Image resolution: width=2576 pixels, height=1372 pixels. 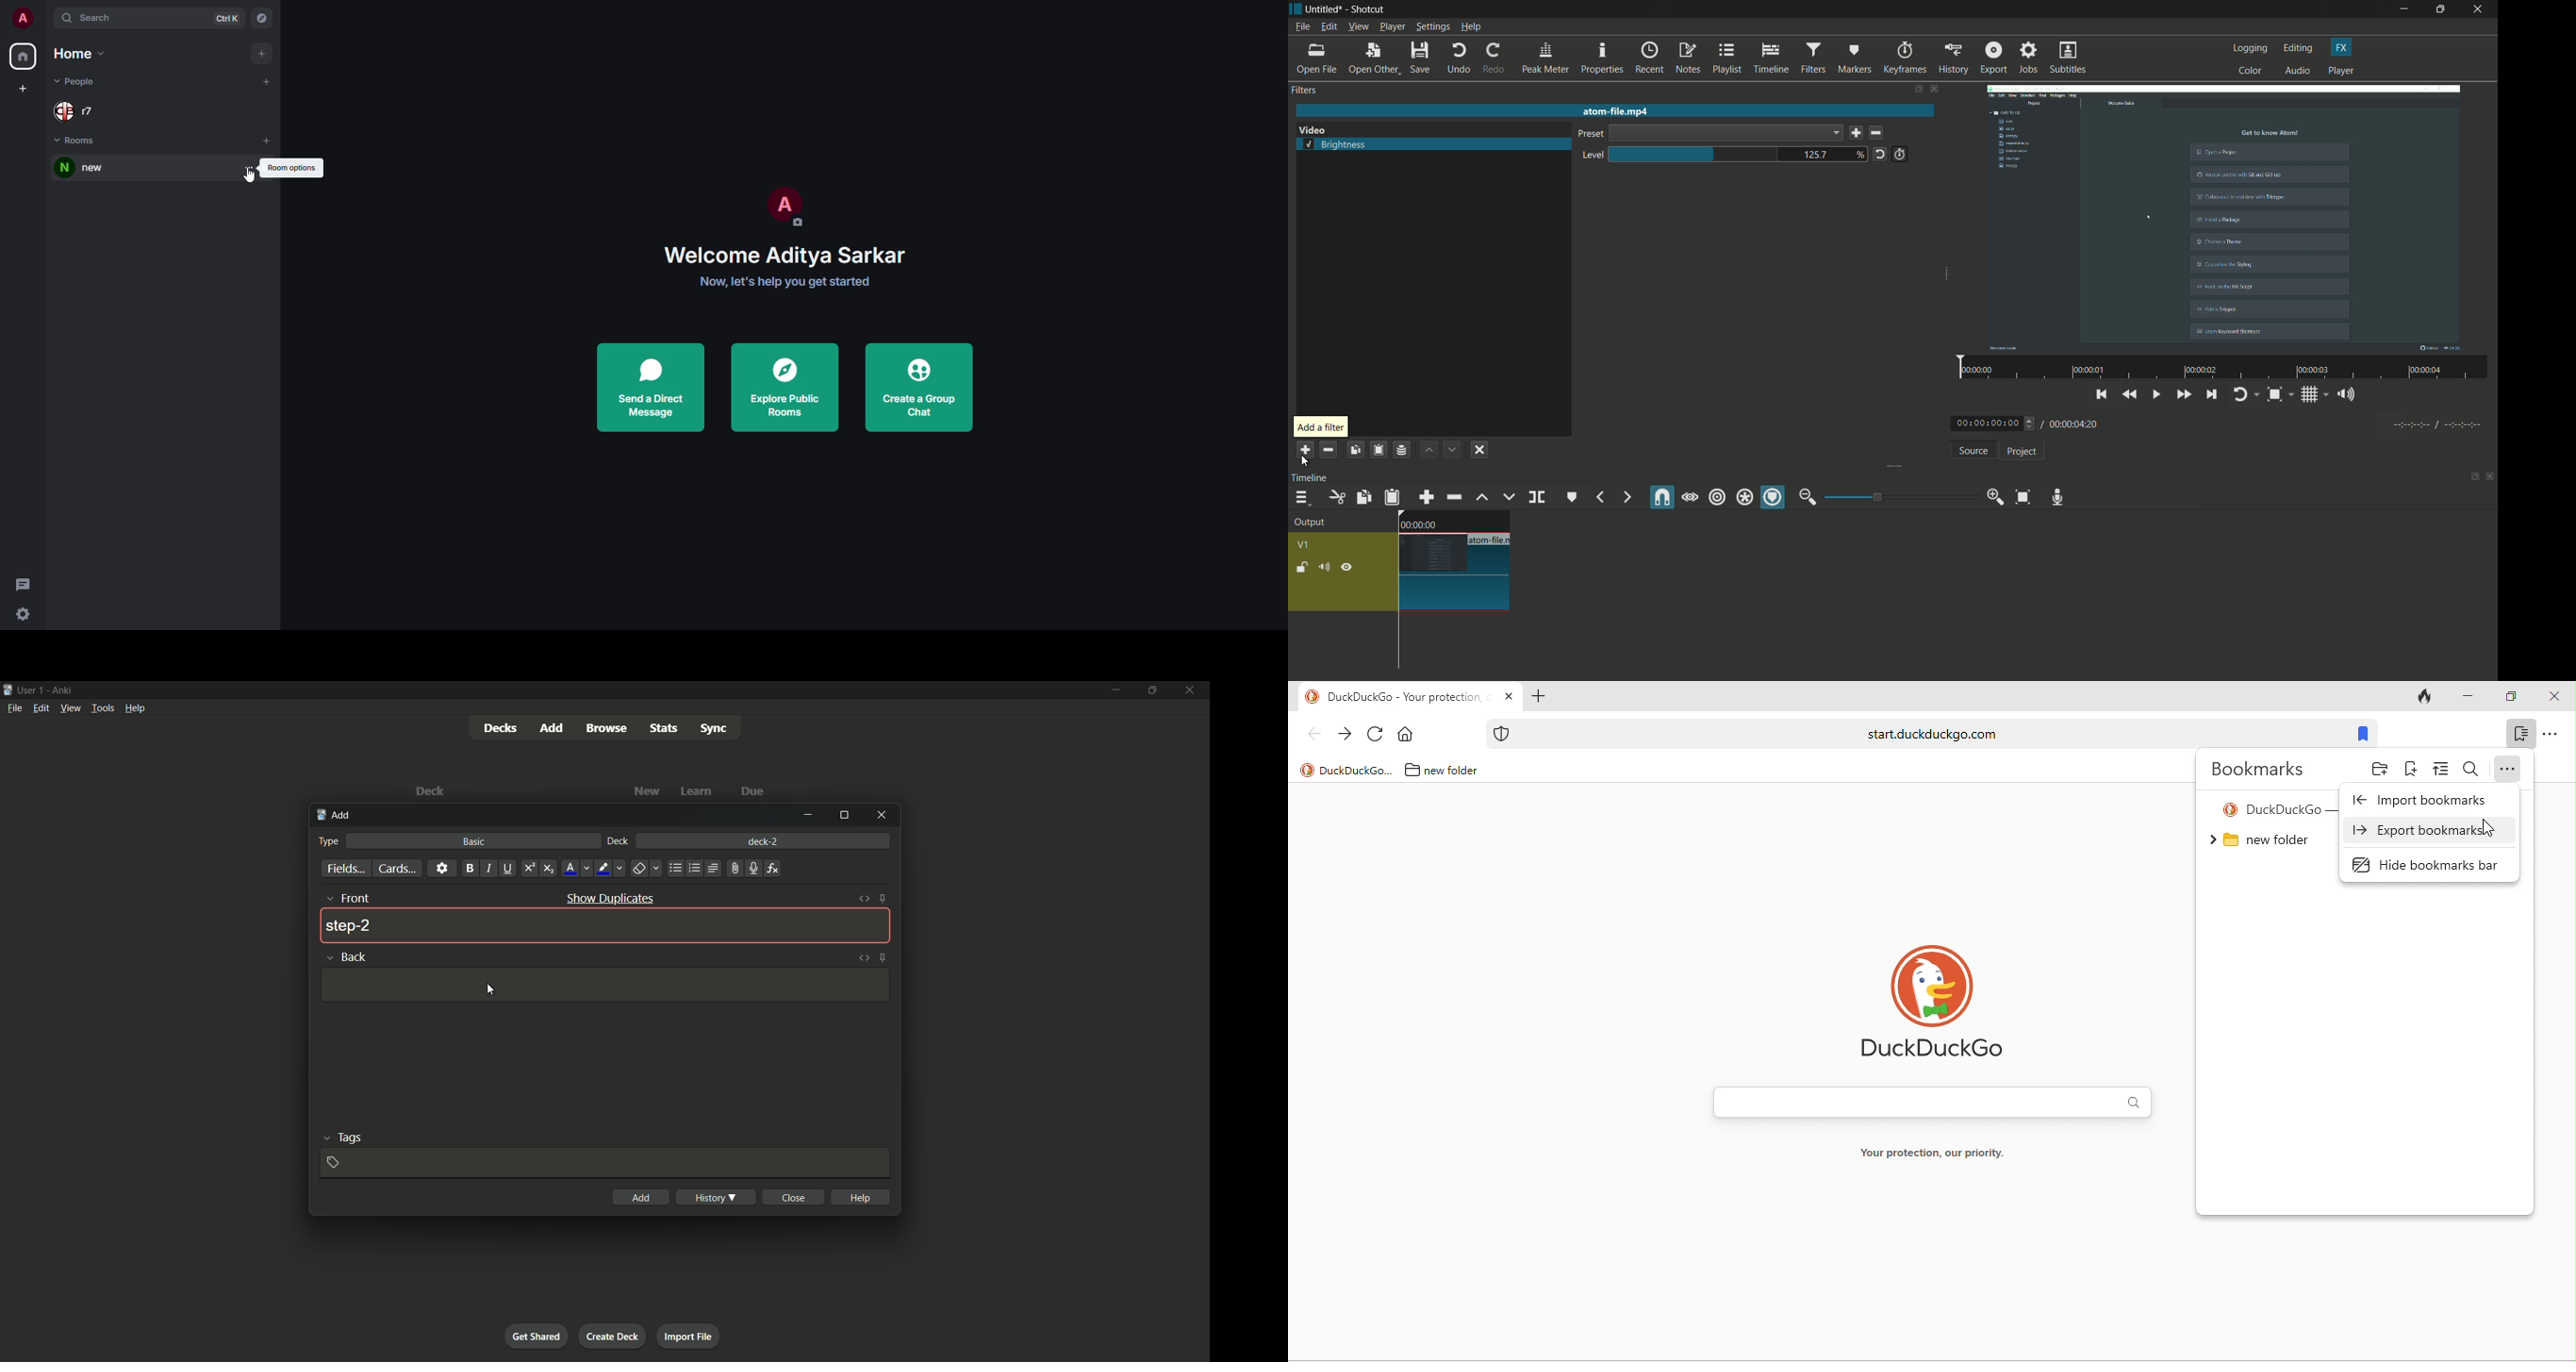 I want to click on add, so click(x=267, y=81).